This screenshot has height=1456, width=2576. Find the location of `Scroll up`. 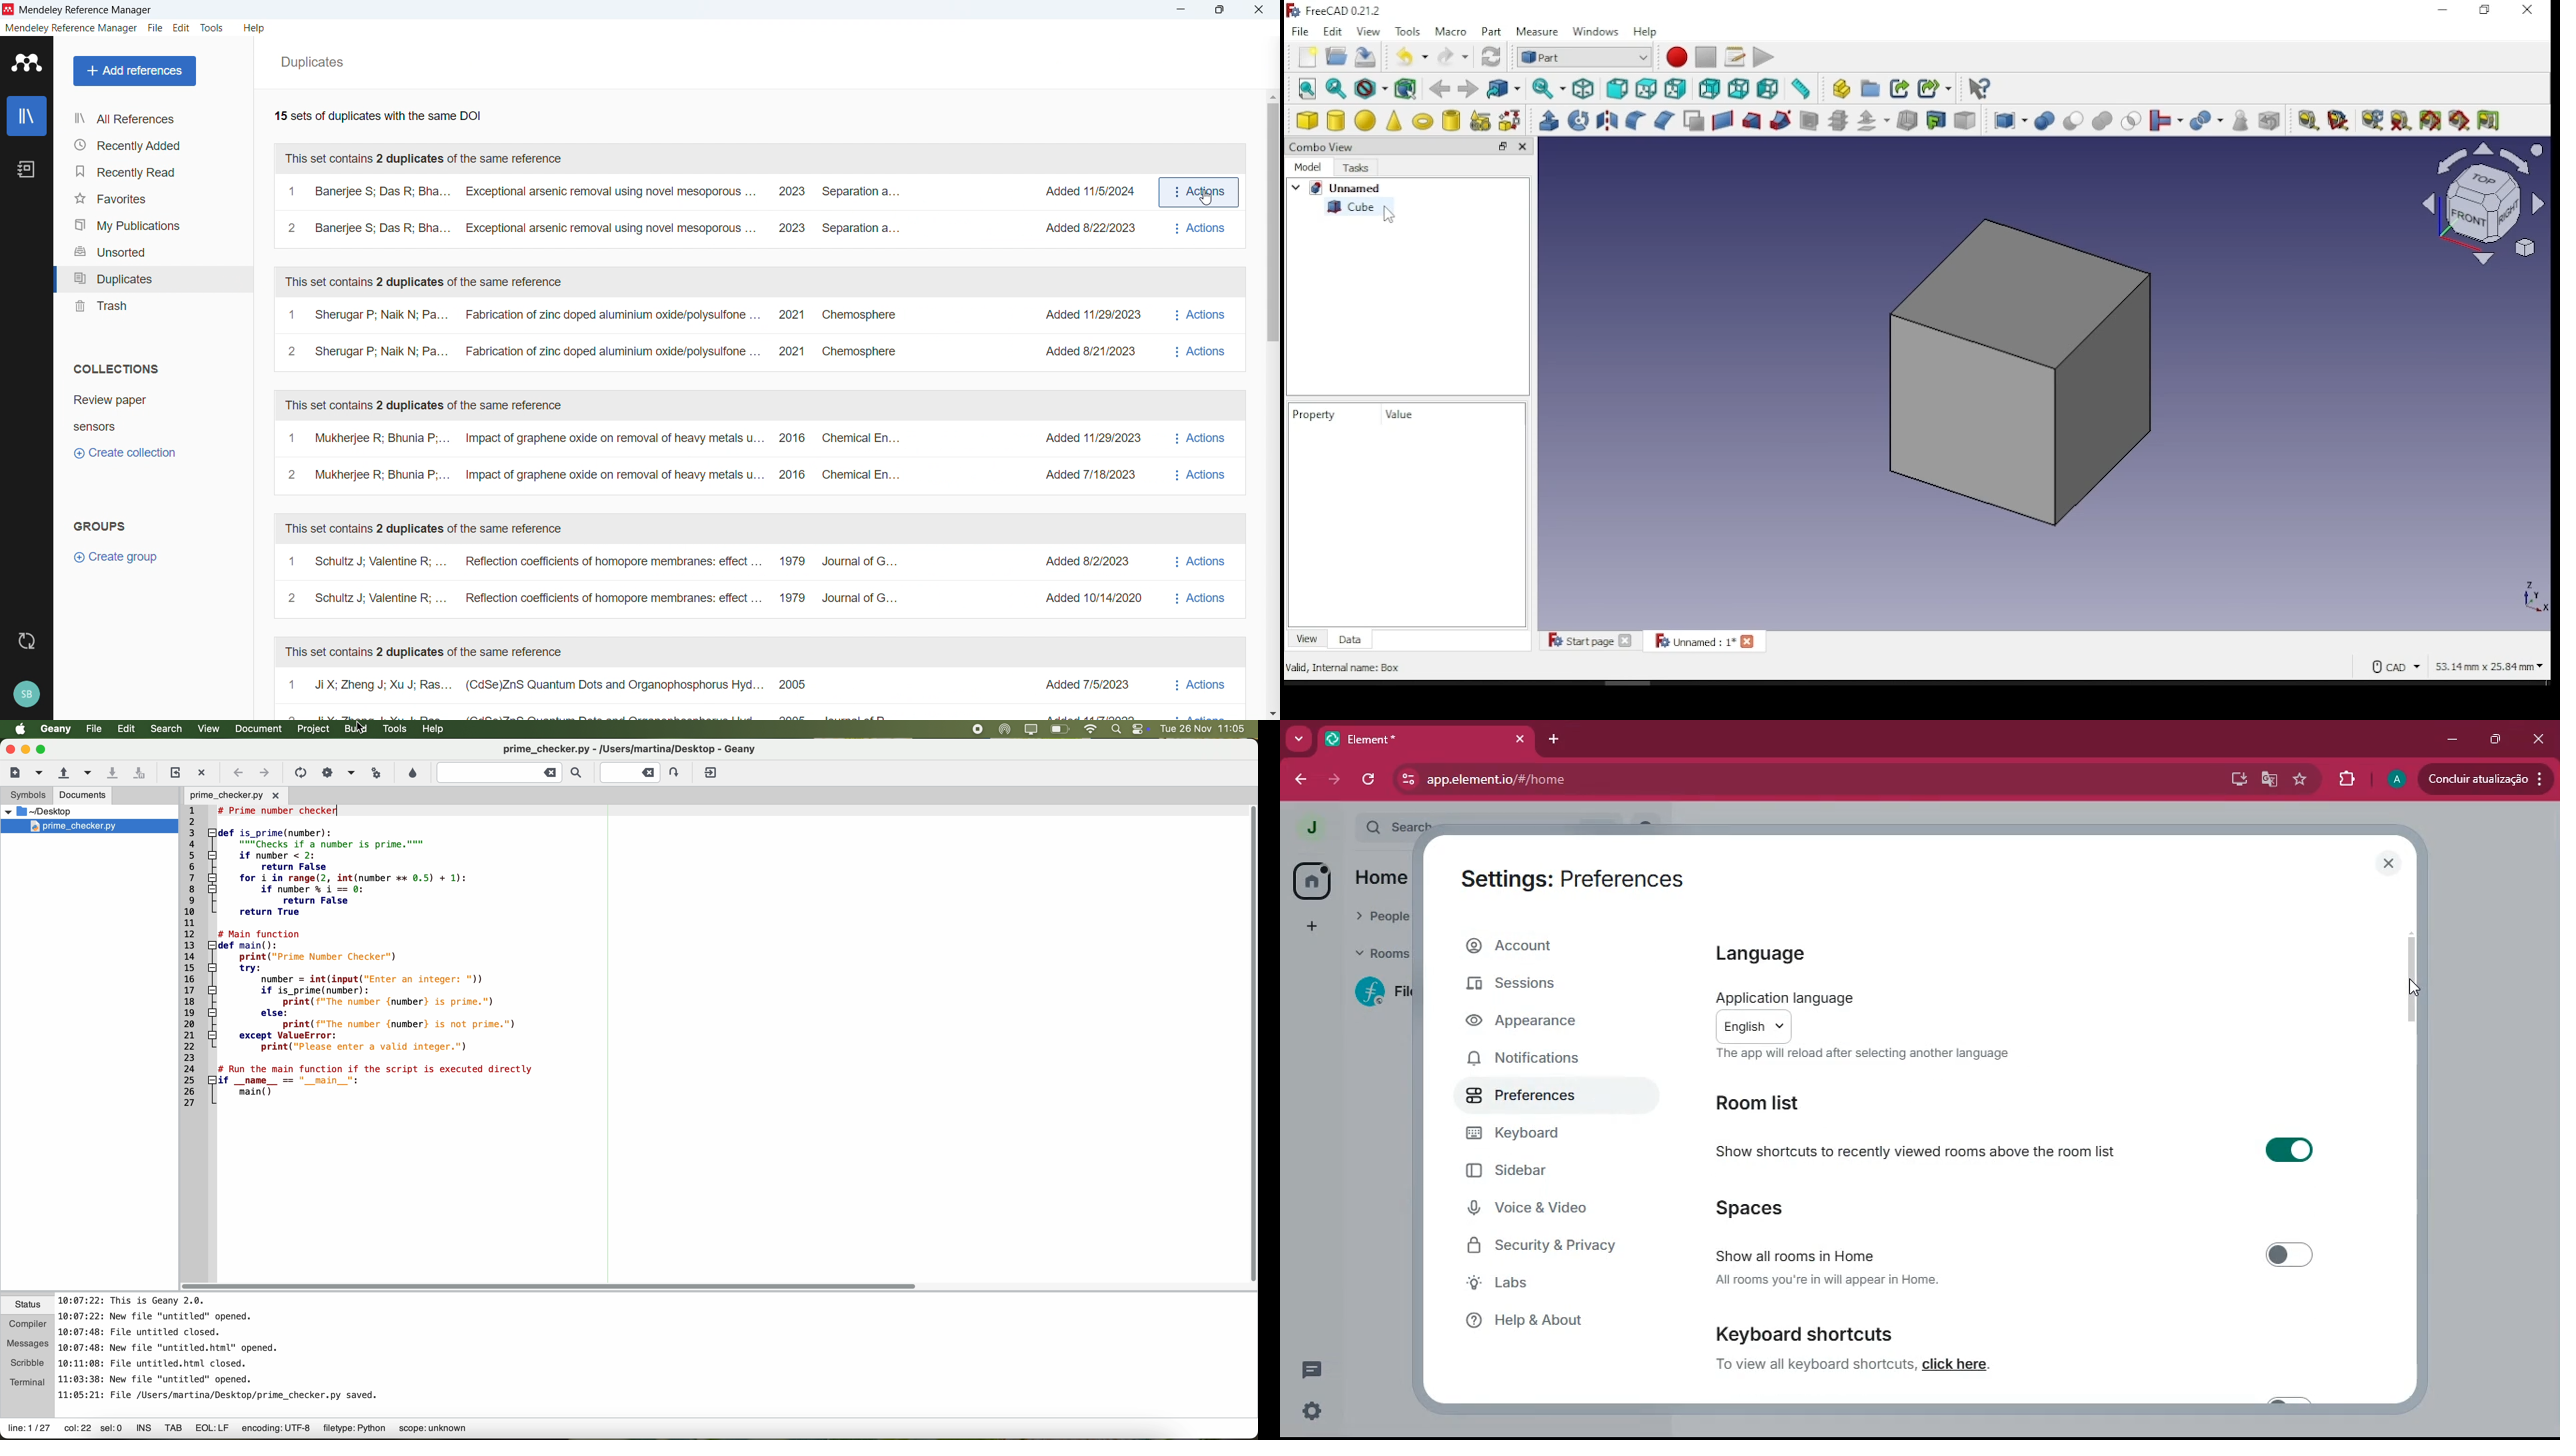

Scroll up is located at coordinates (1272, 95).